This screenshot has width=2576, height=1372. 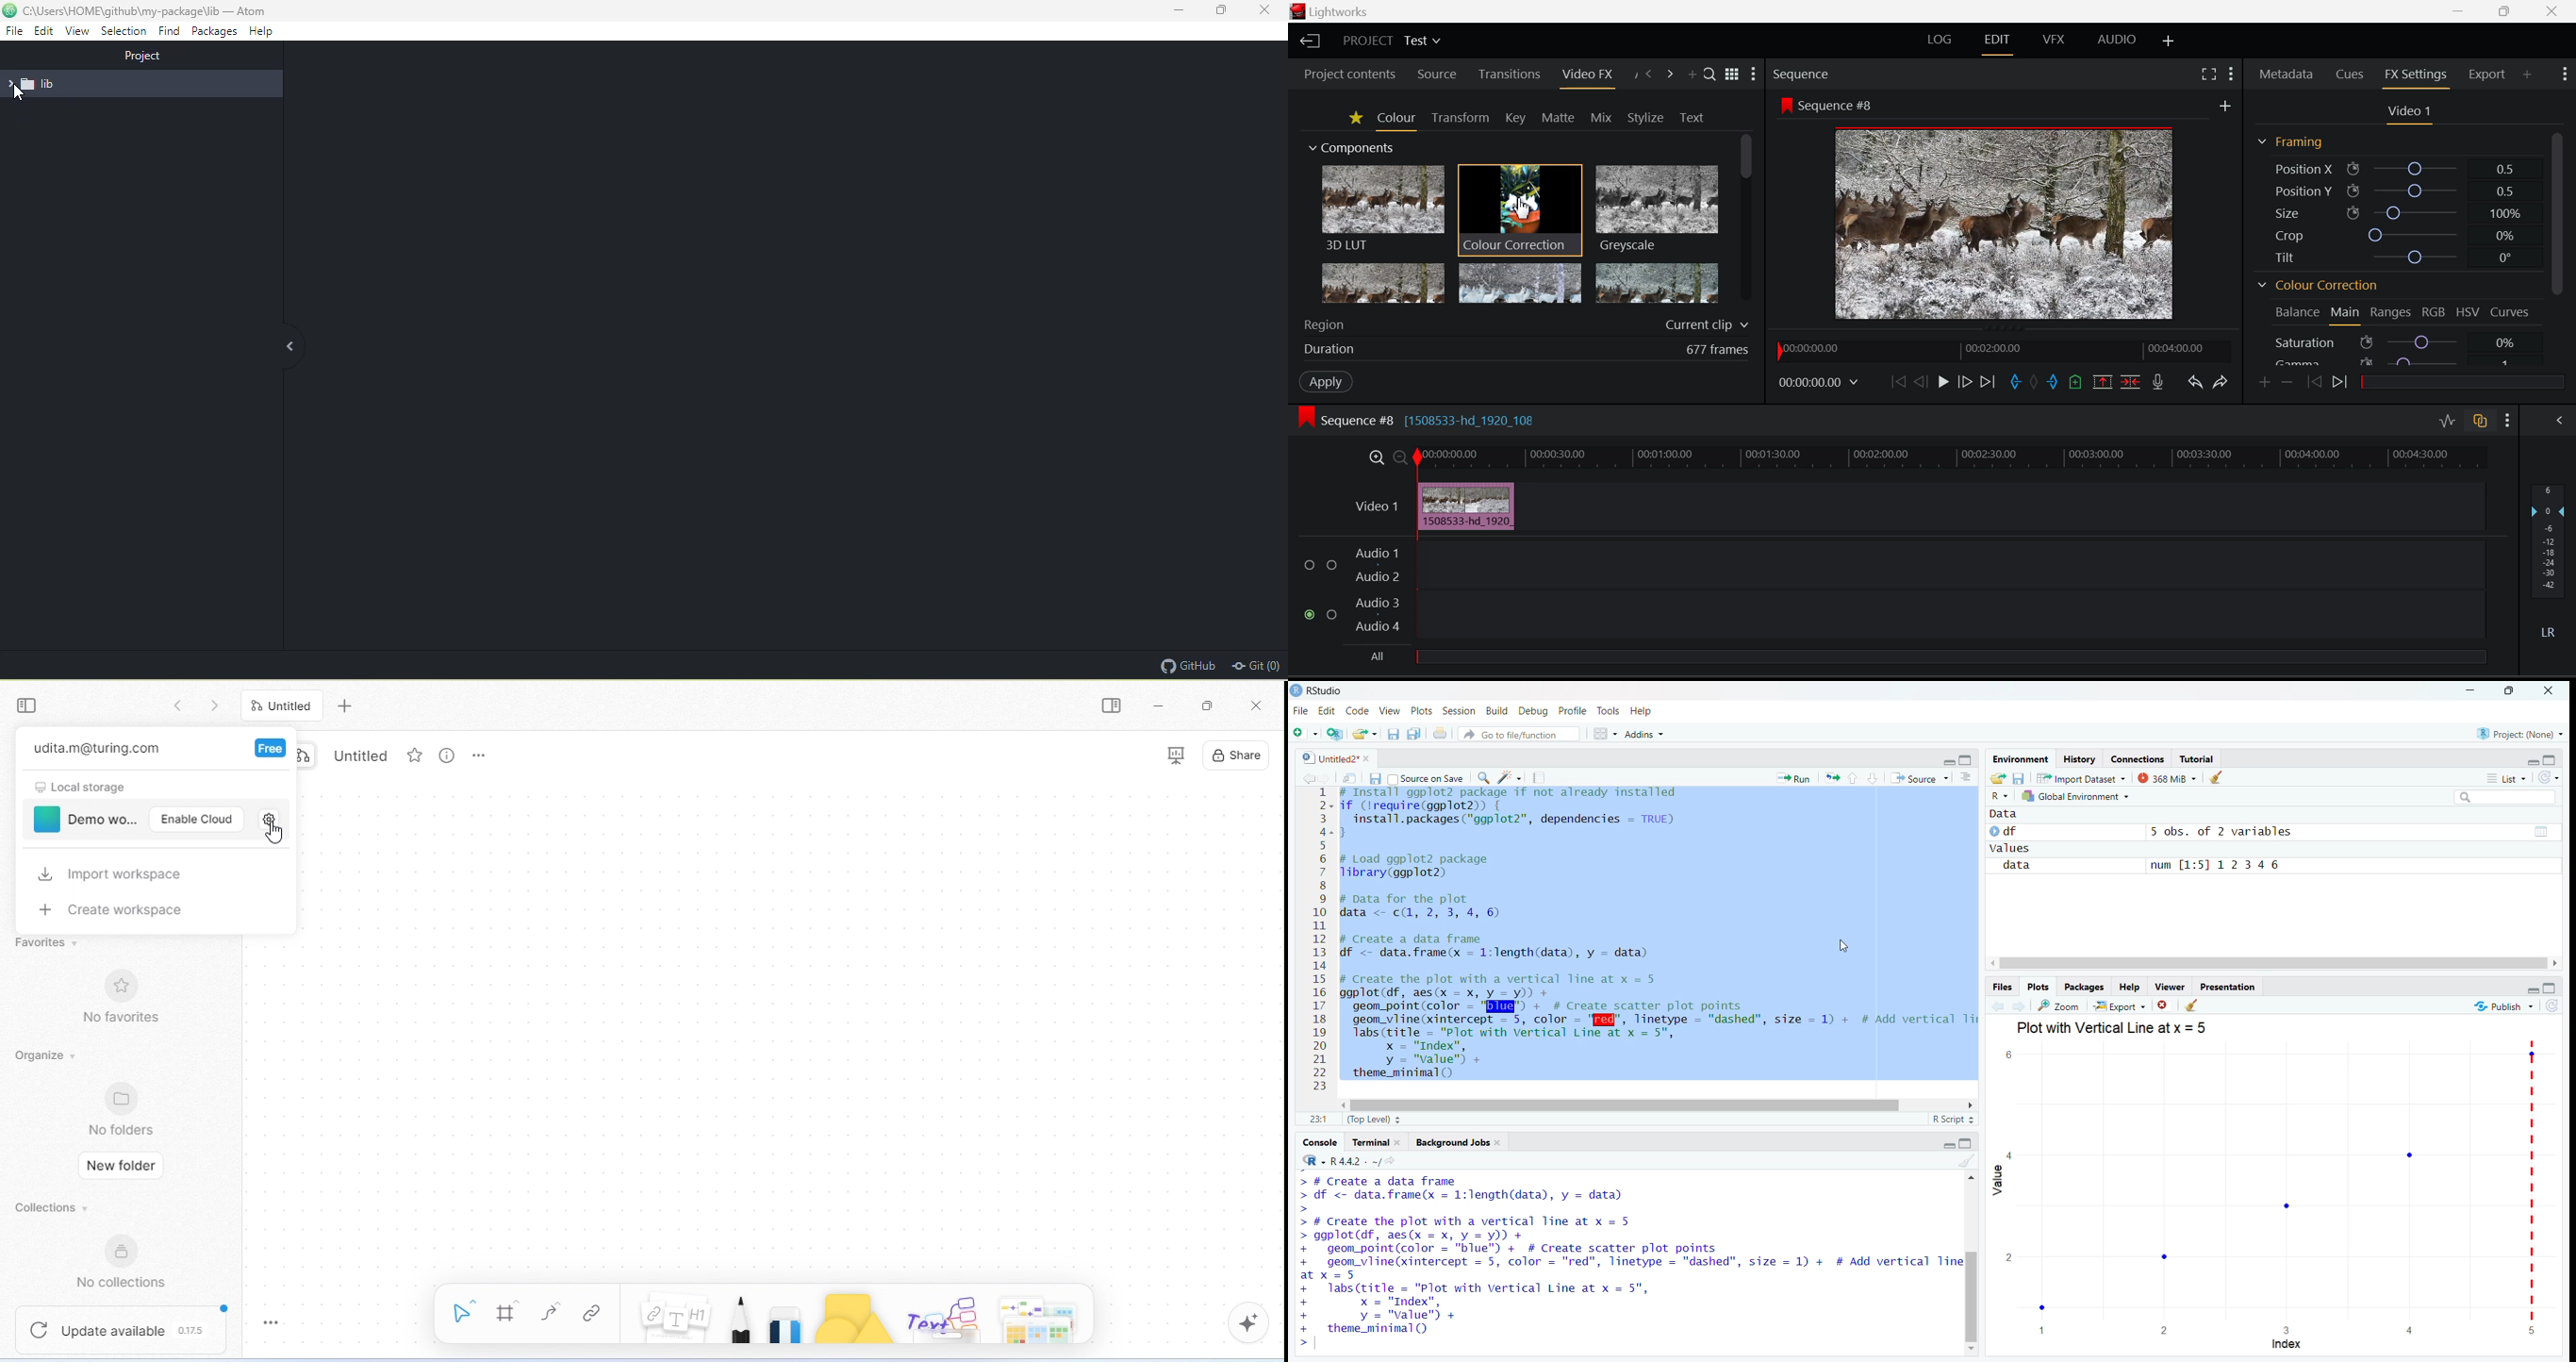 What do you see at coordinates (1382, 207) in the screenshot?
I see `3D LUT` at bounding box center [1382, 207].